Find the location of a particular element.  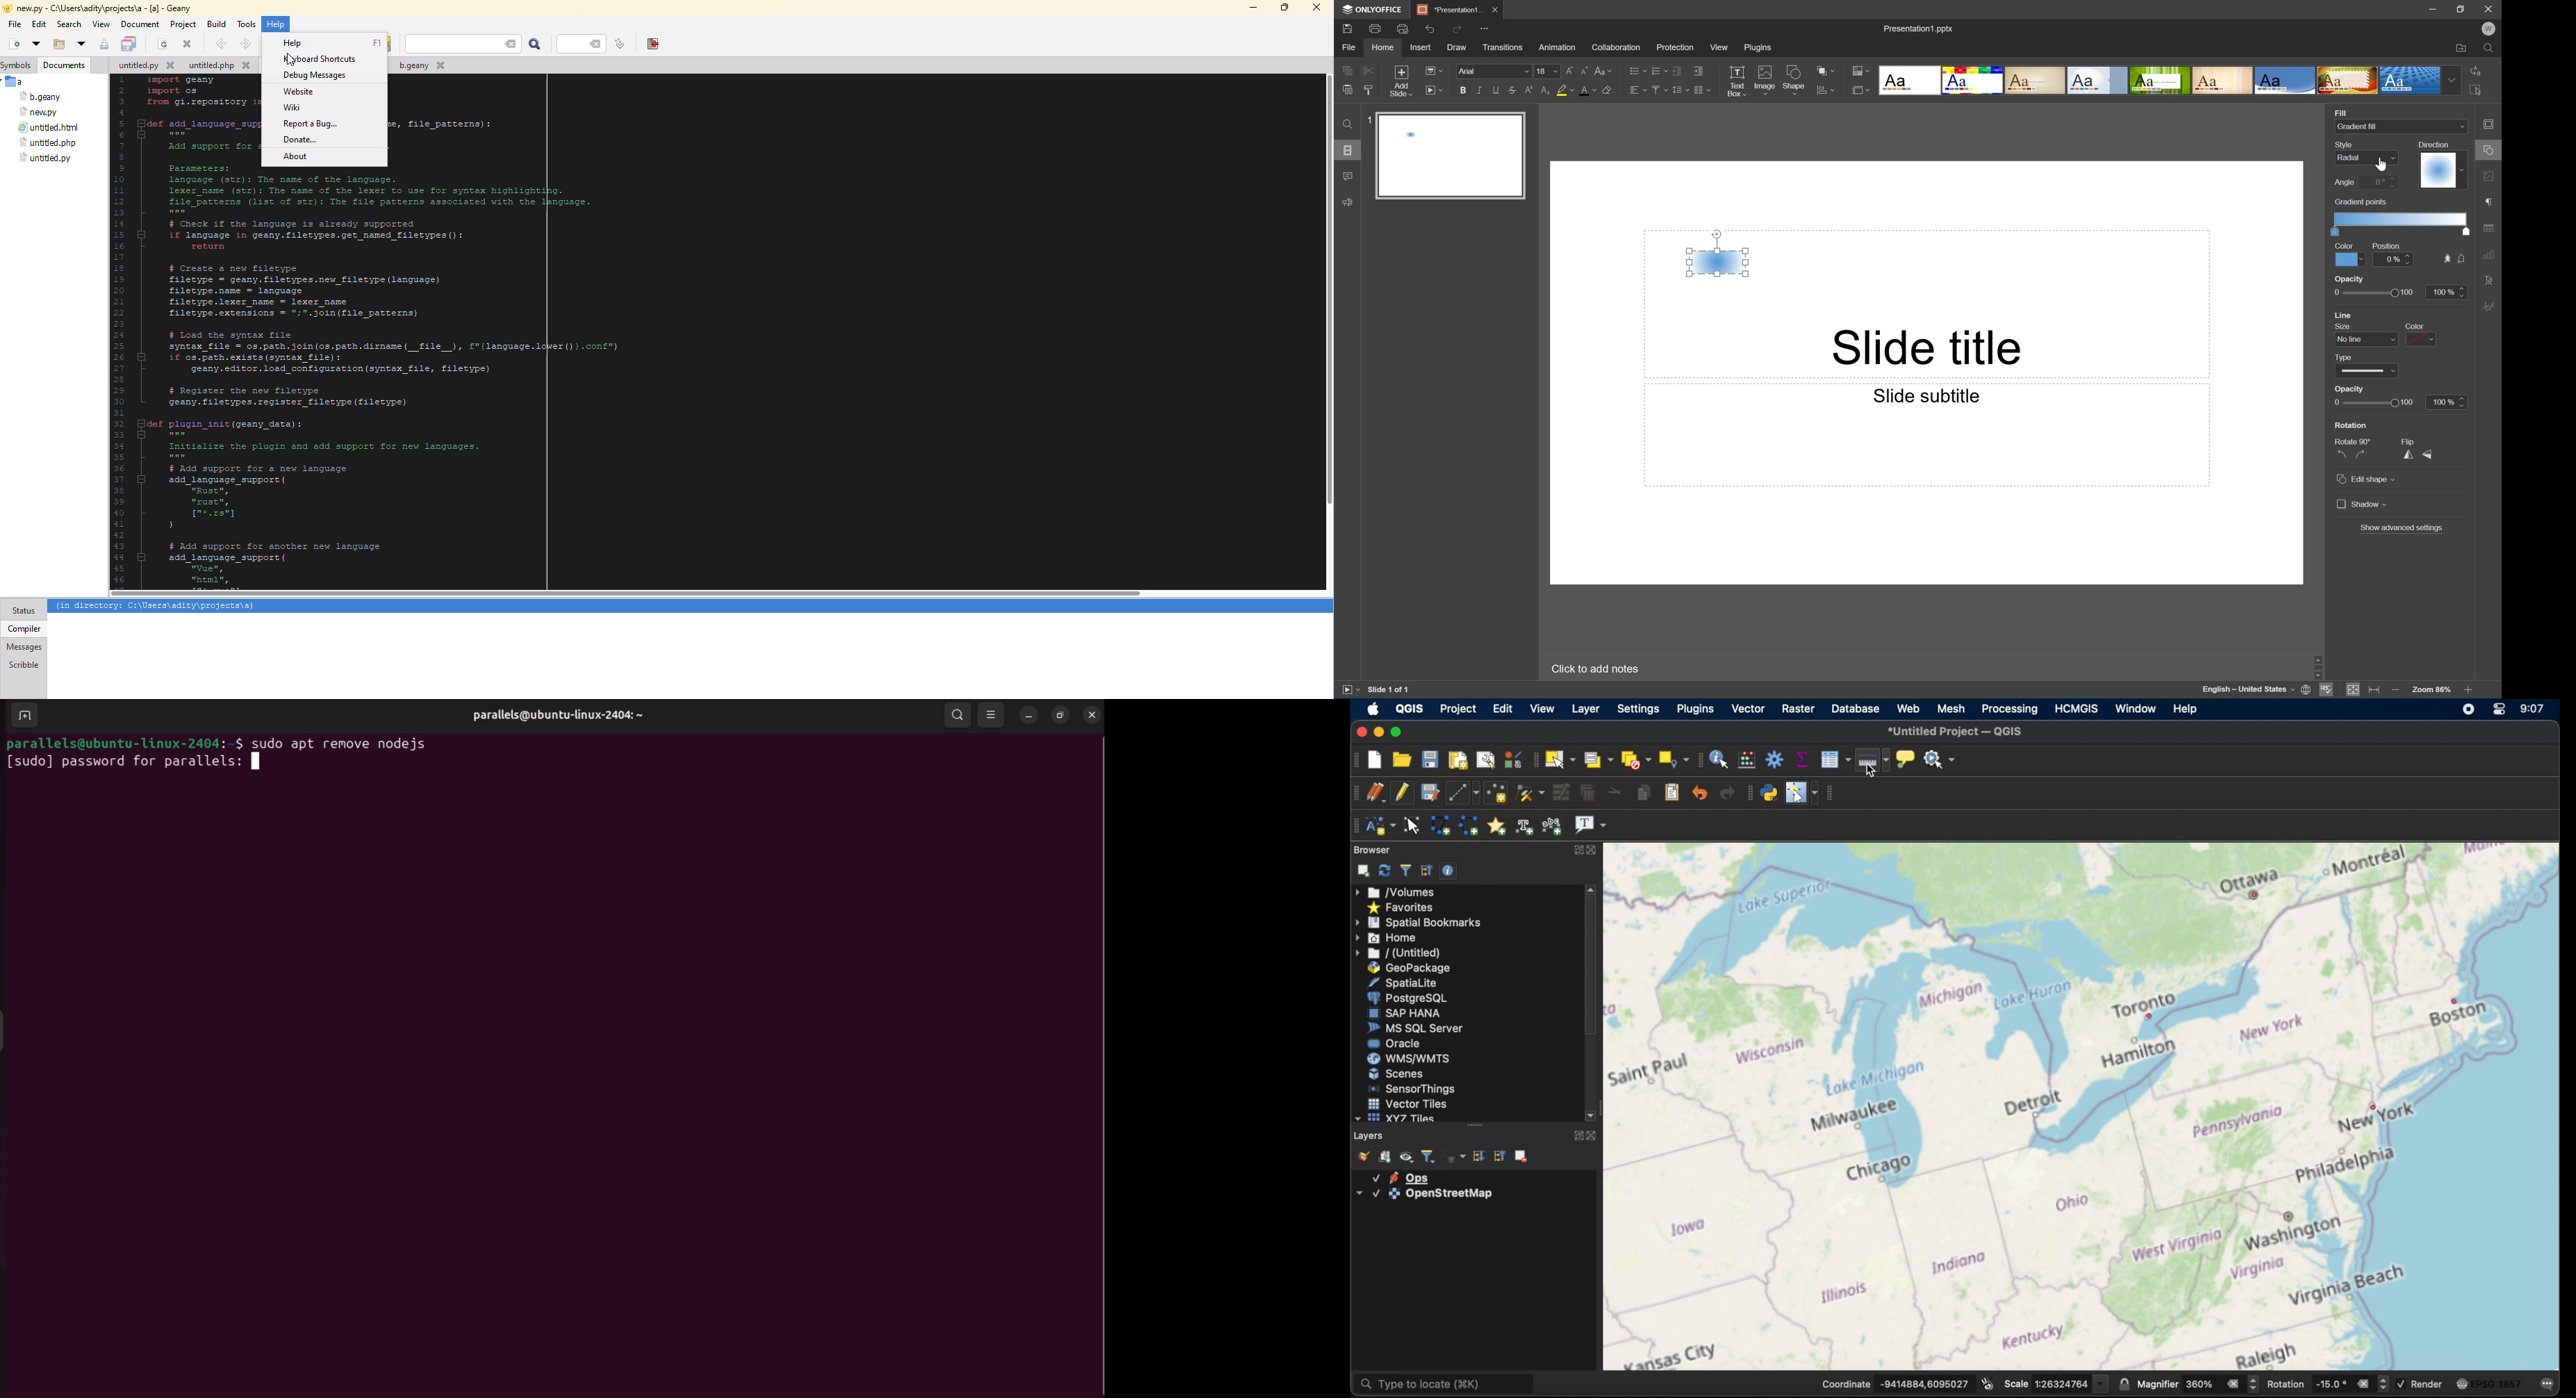

parallels@ubuntu-linux-2404: $ is located at coordinates (123, 742).